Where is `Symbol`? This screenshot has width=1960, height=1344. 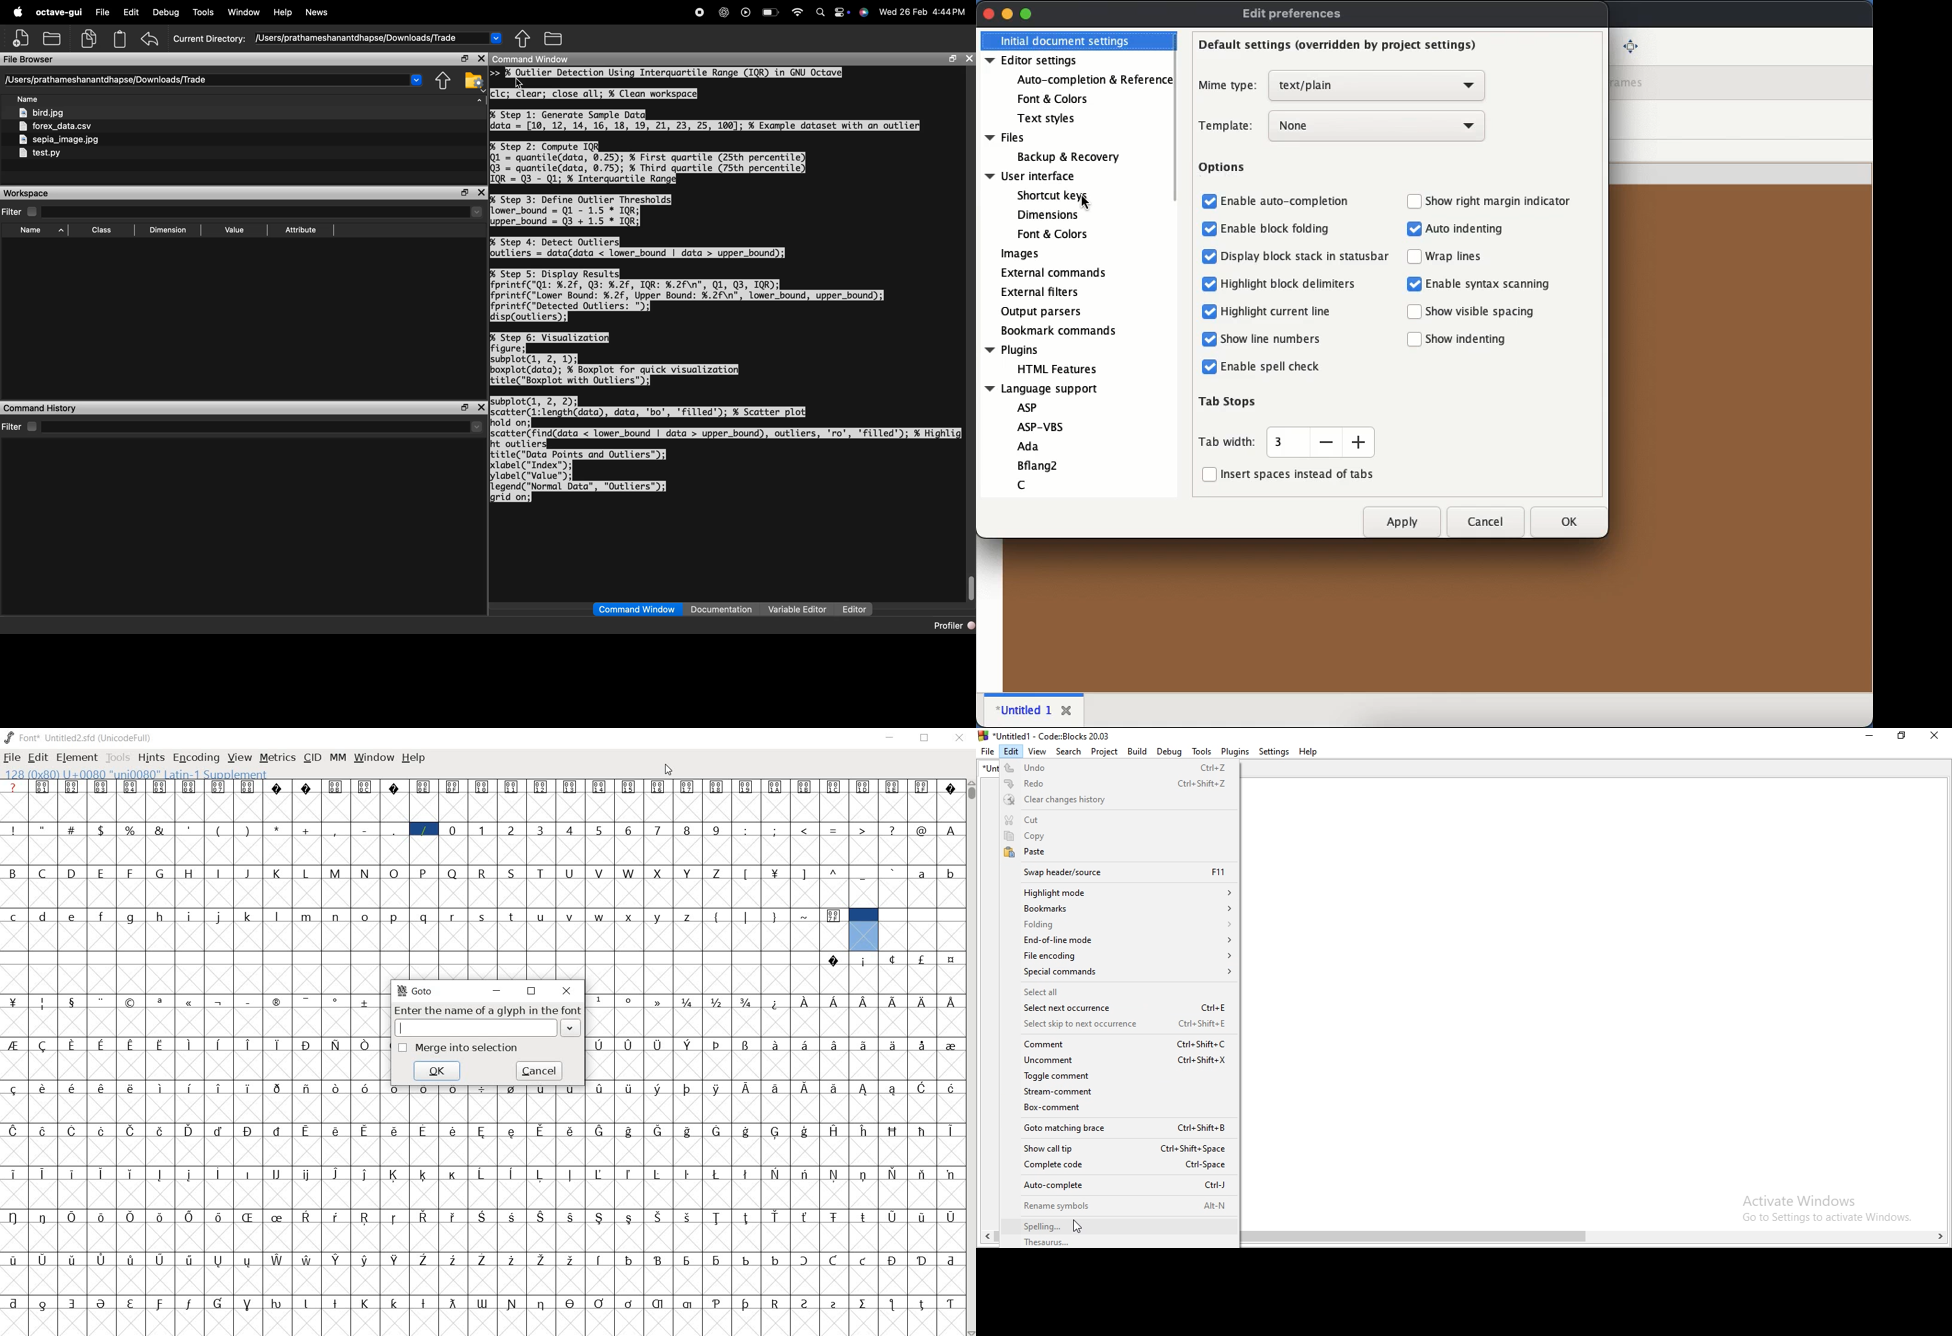
Symbol is located at coordinates (746, 1259).